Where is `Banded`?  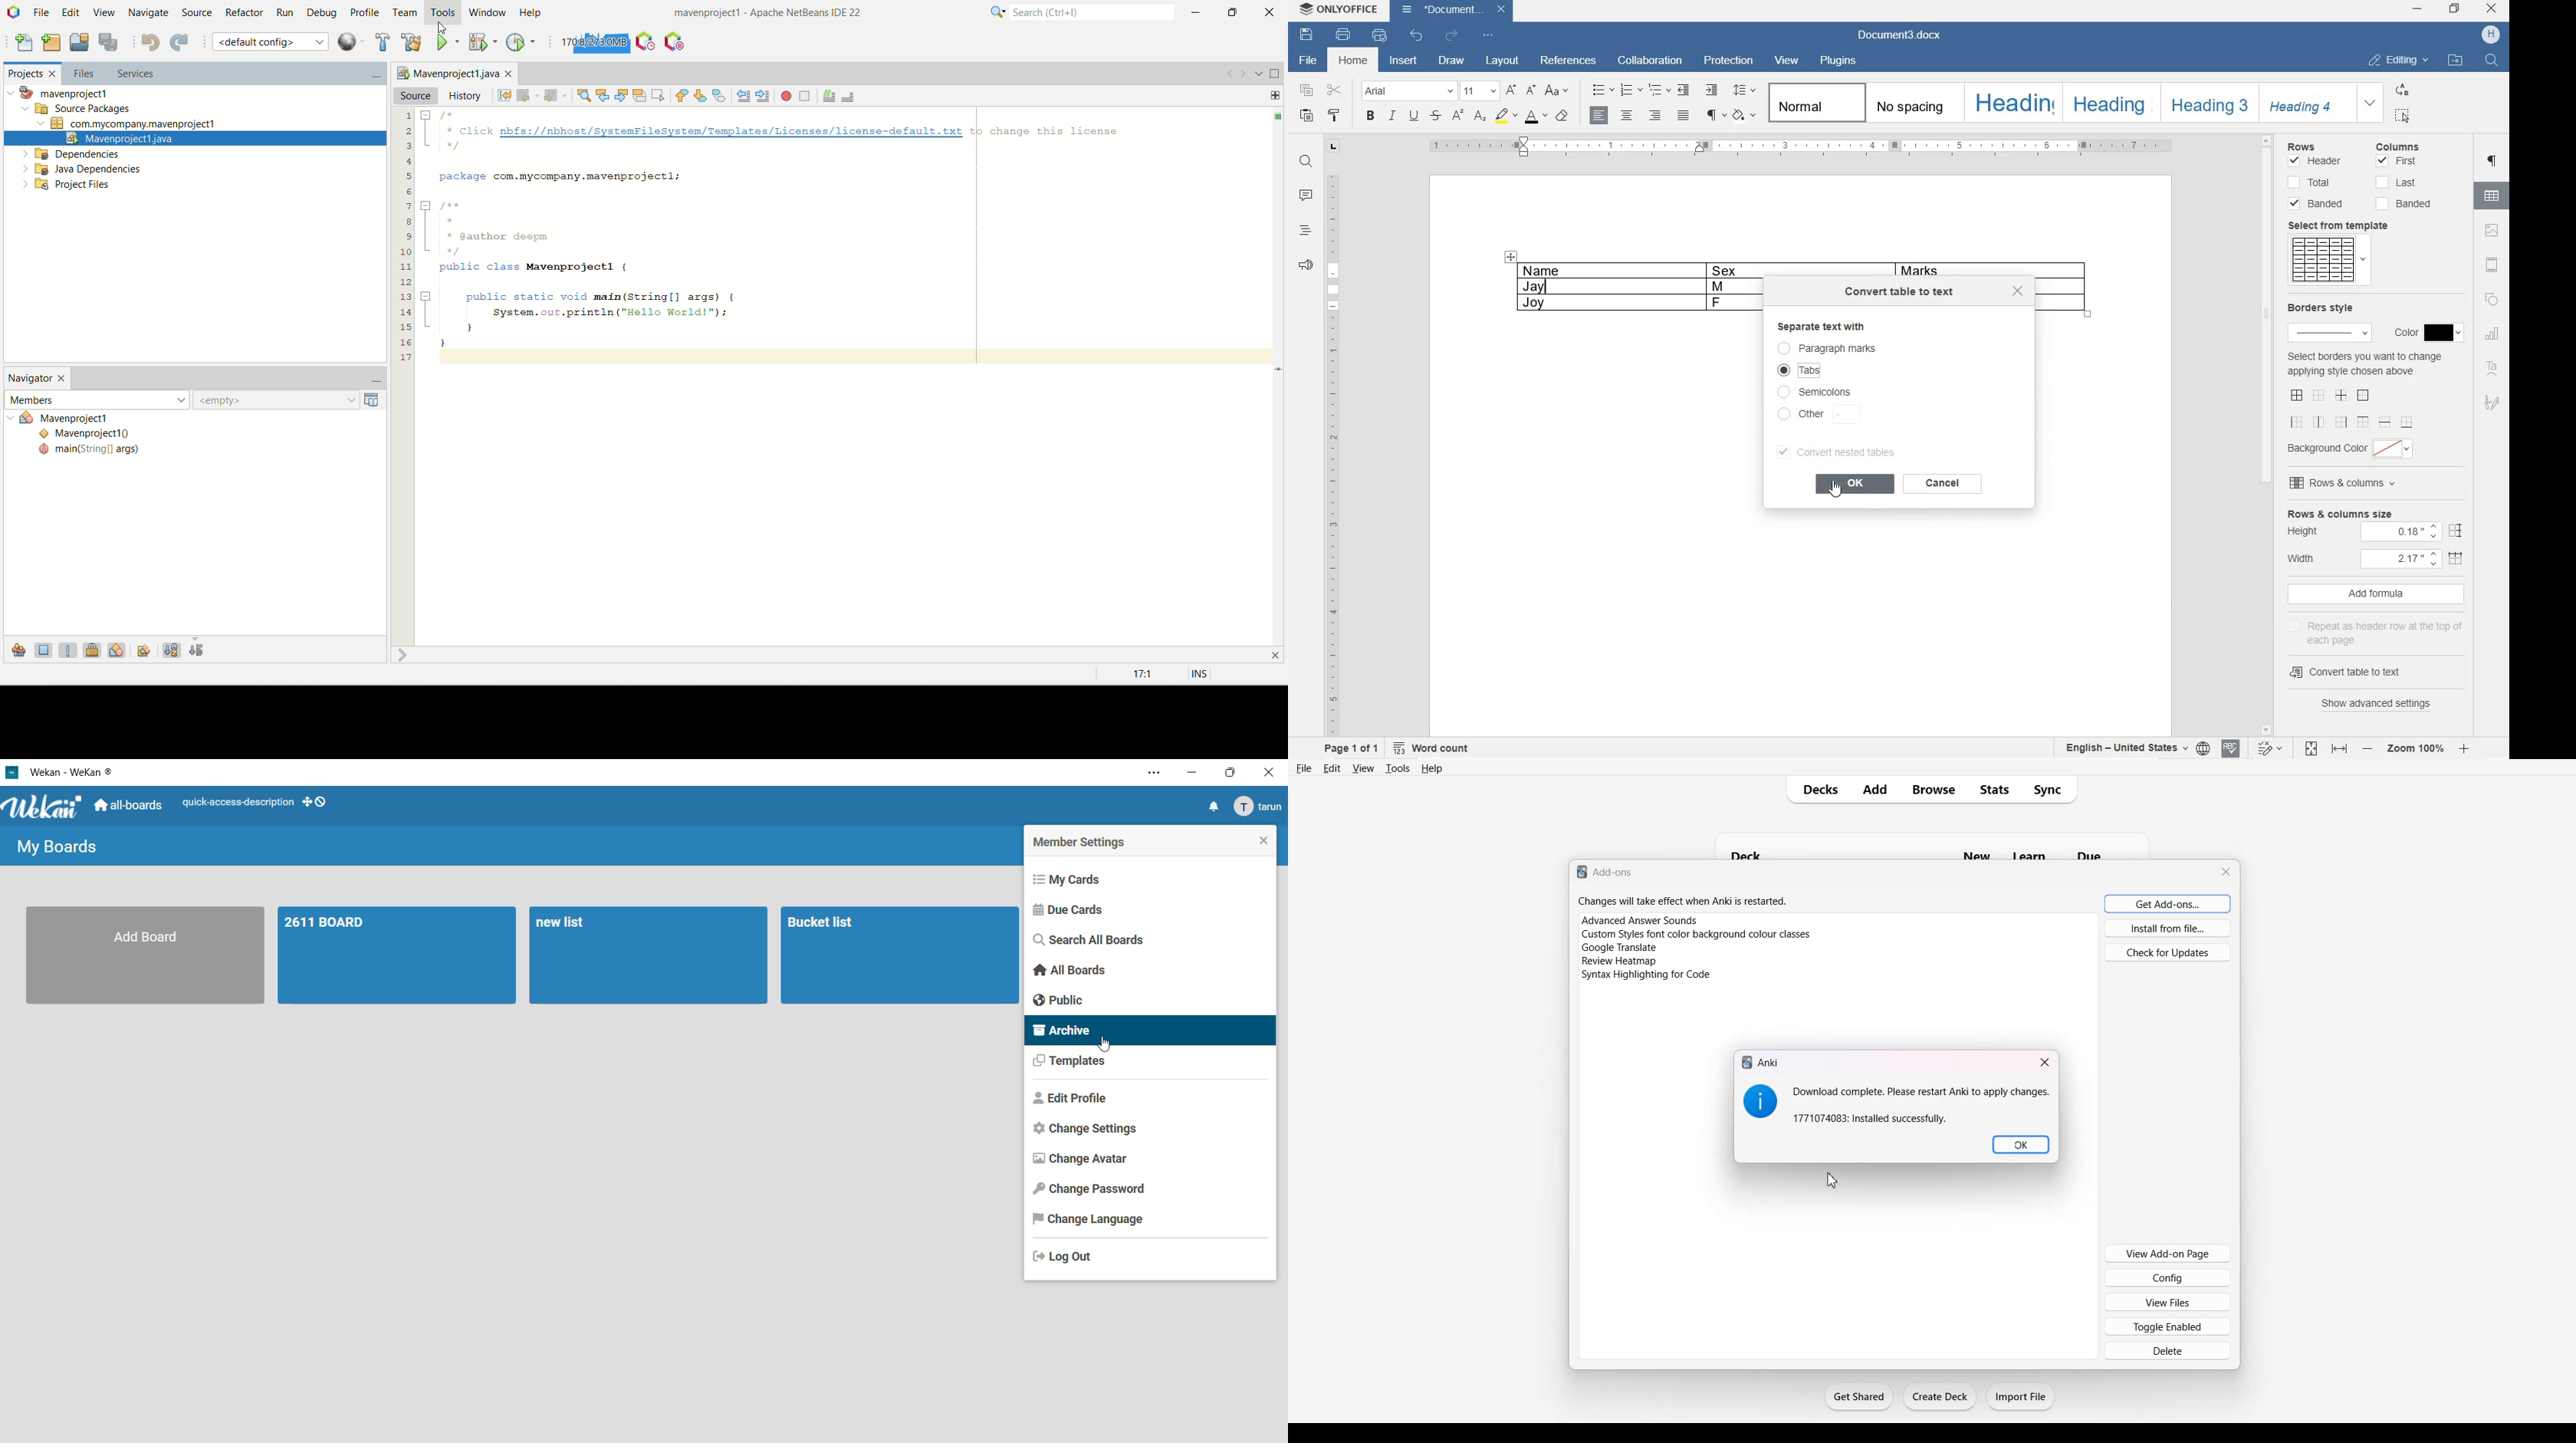
Banded is located at coordinates (2406, 204).